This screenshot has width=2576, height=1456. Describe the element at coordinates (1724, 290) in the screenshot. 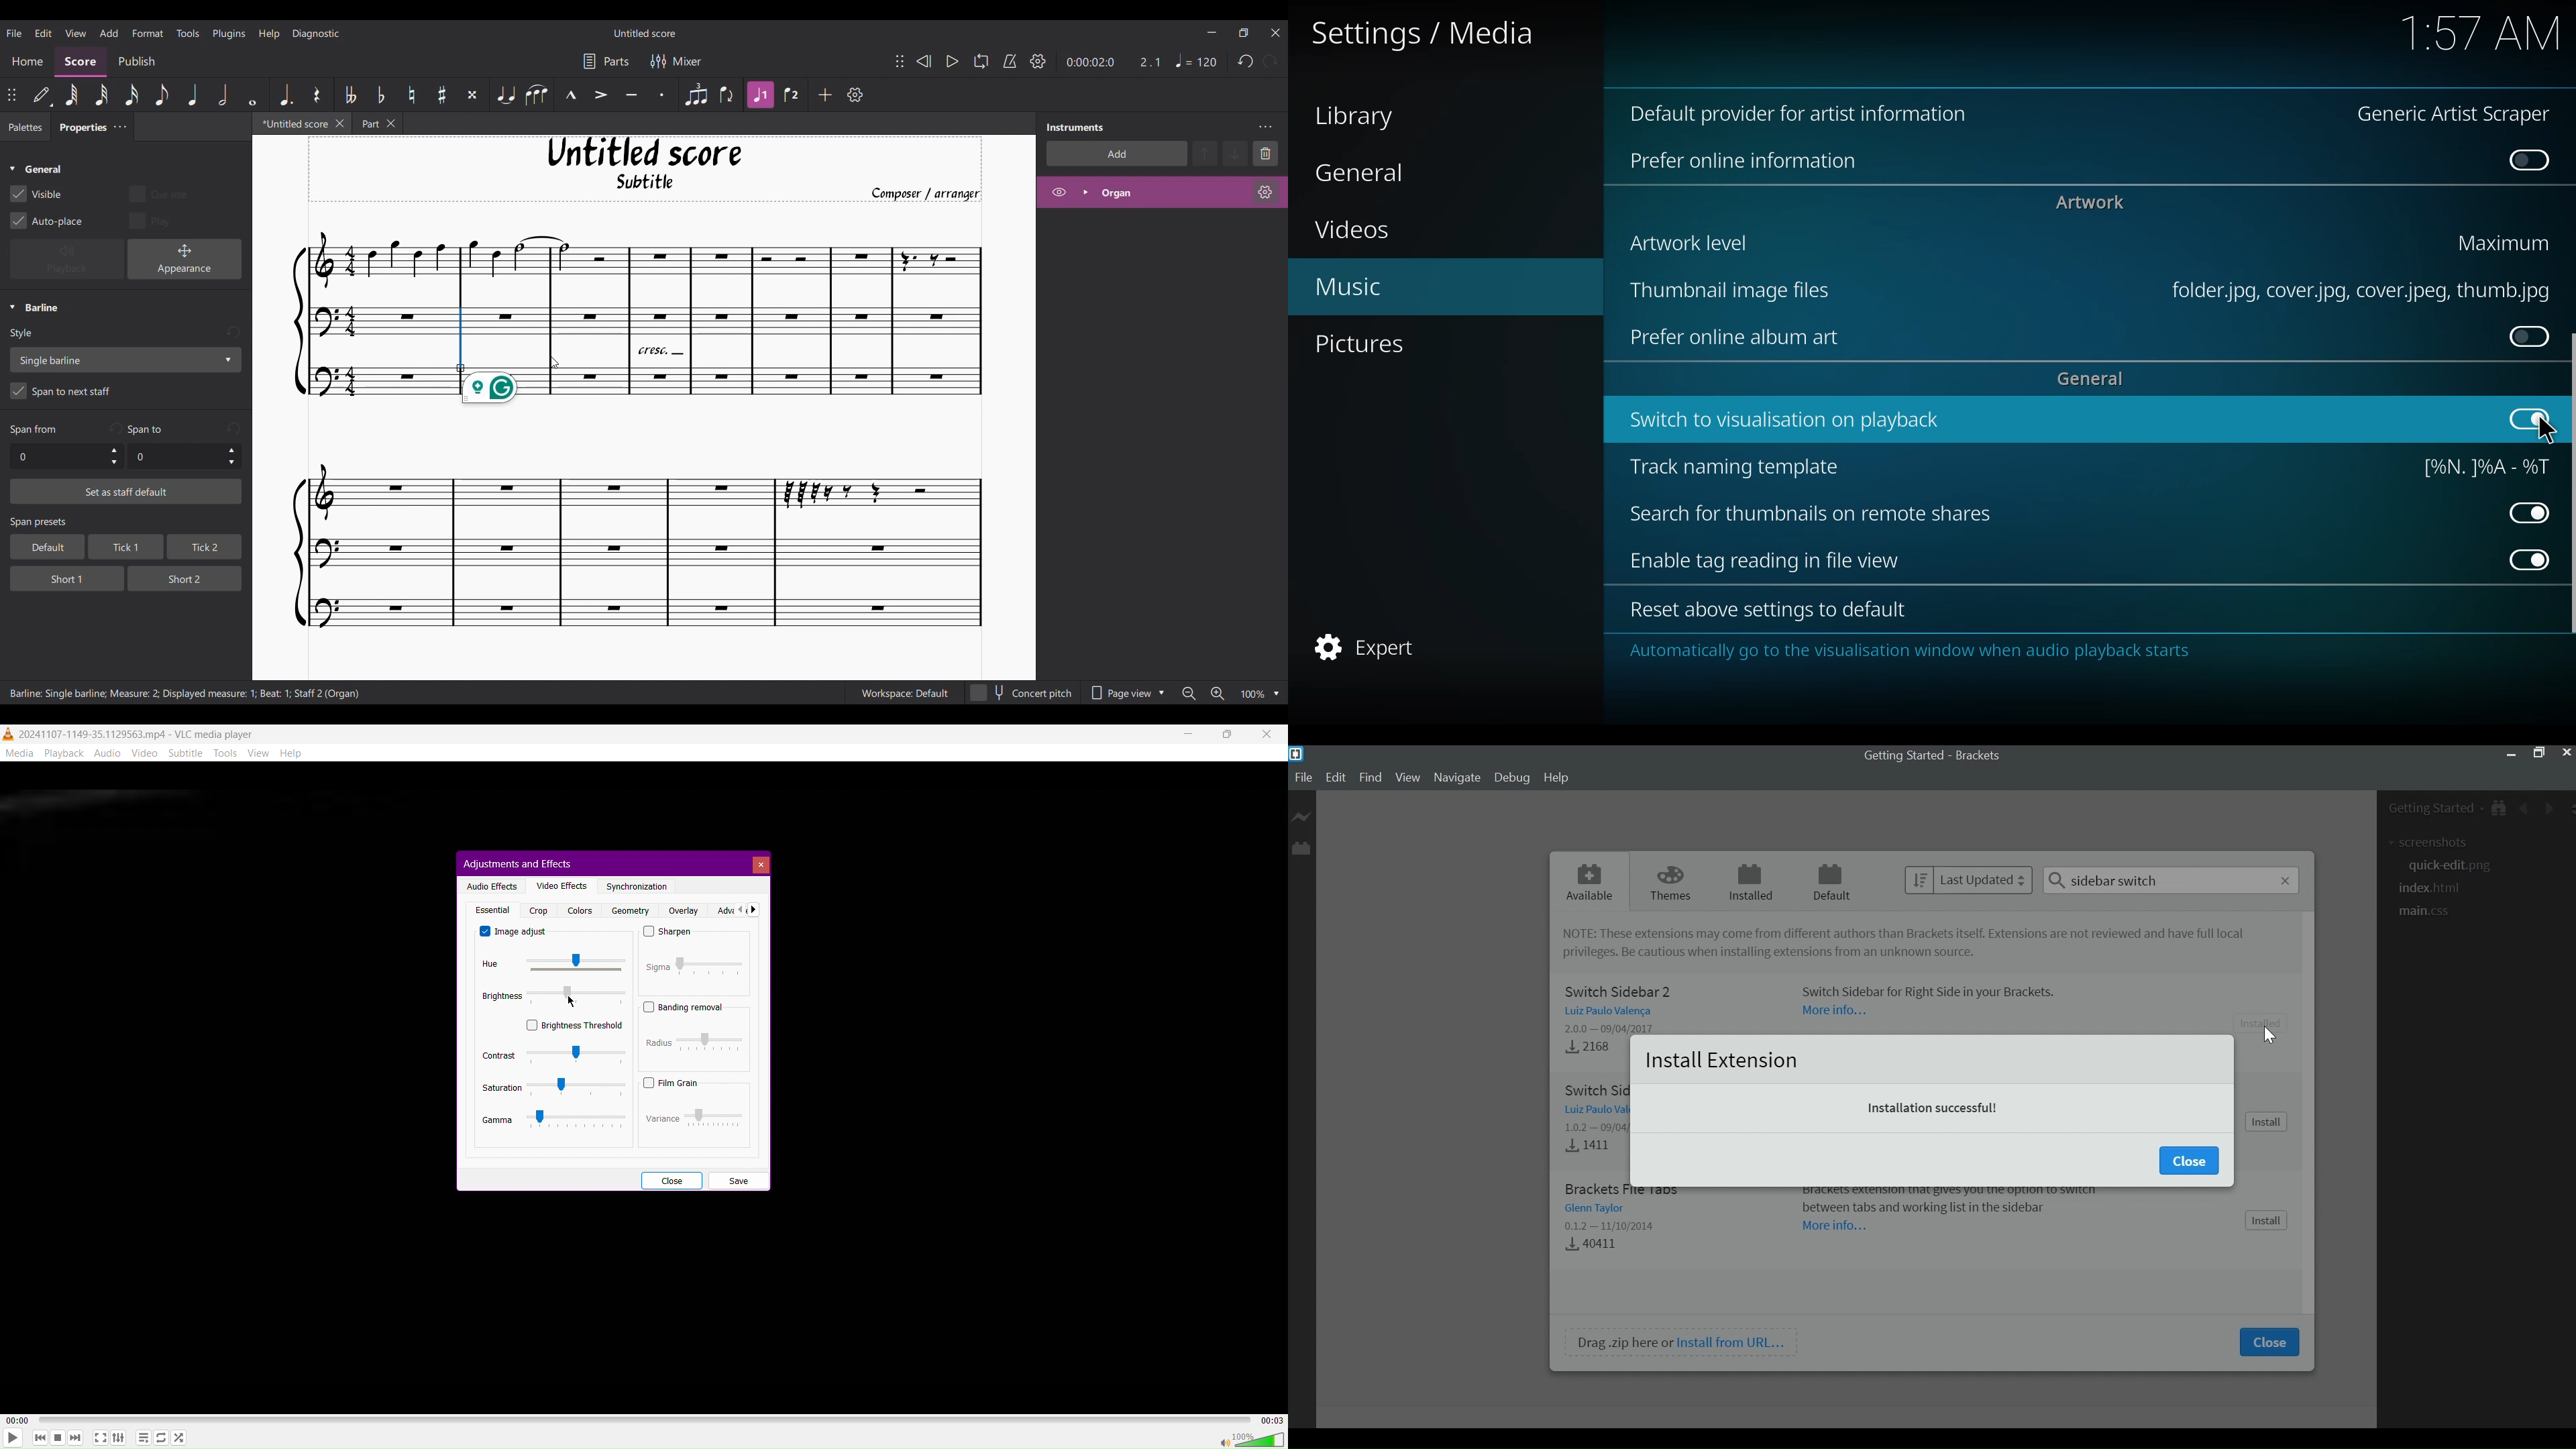

I see `thumbnail image file` at that location.